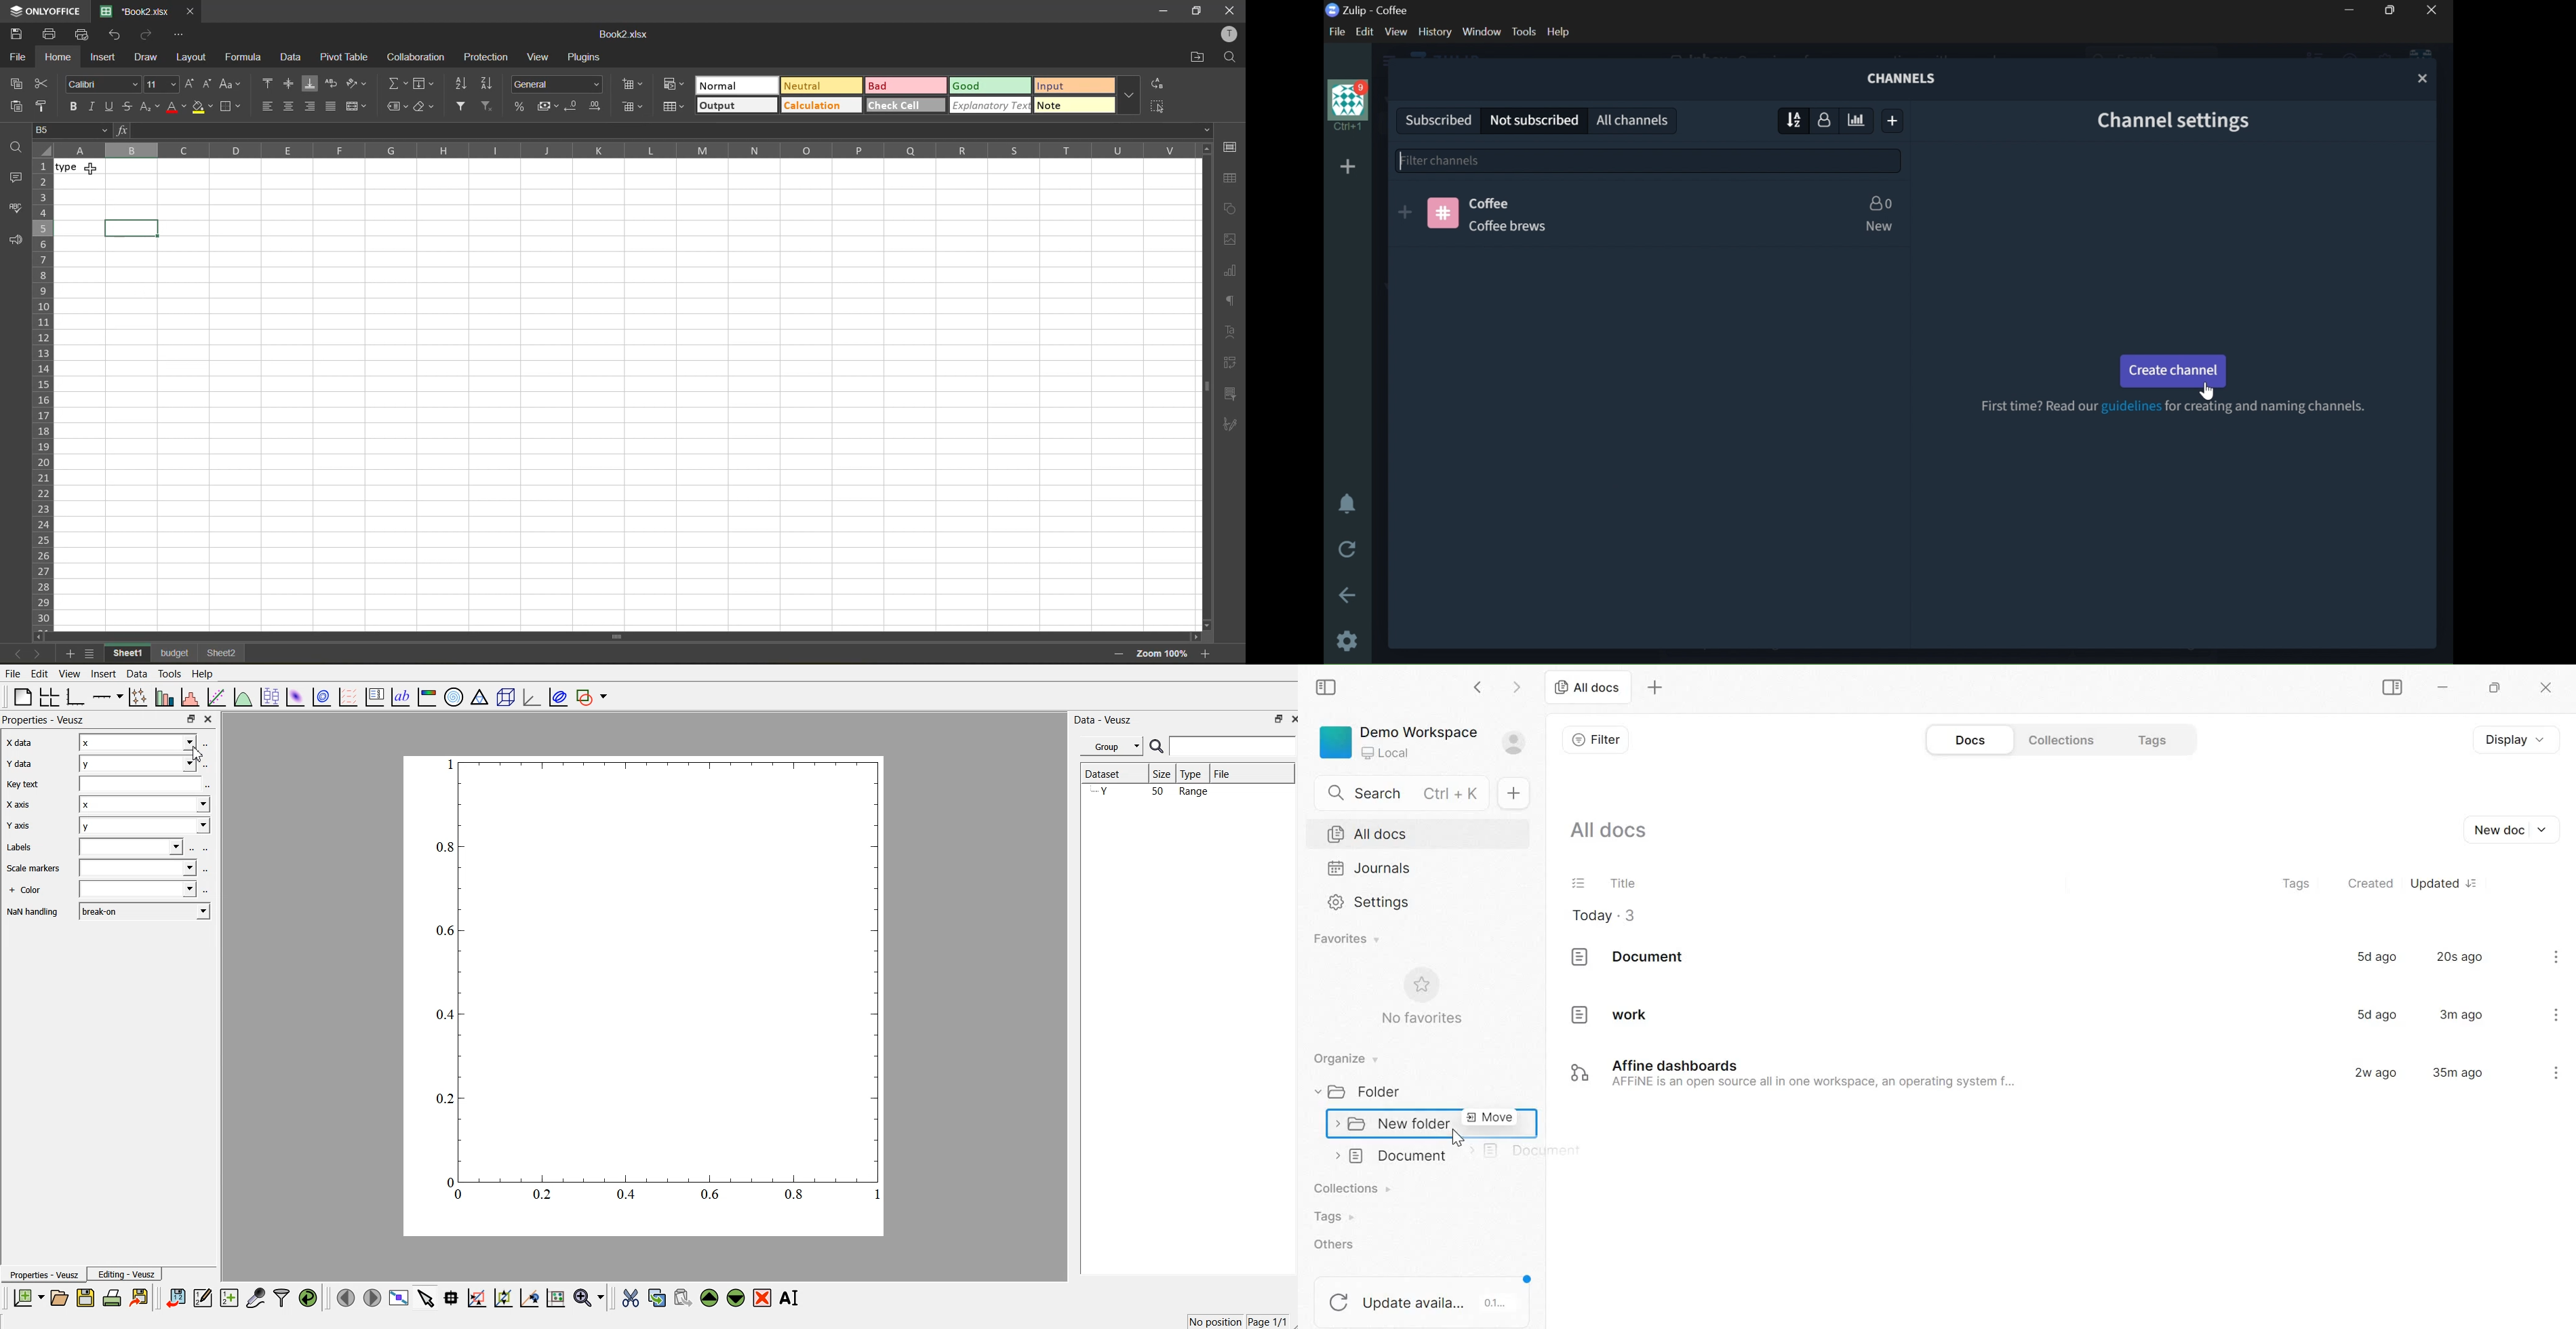 The width and height of the screenshot is (2576, 1344). What do you see at coordinates (290, 108) in the screenshot?
I see `align middle` at bounding box center [290, 108].